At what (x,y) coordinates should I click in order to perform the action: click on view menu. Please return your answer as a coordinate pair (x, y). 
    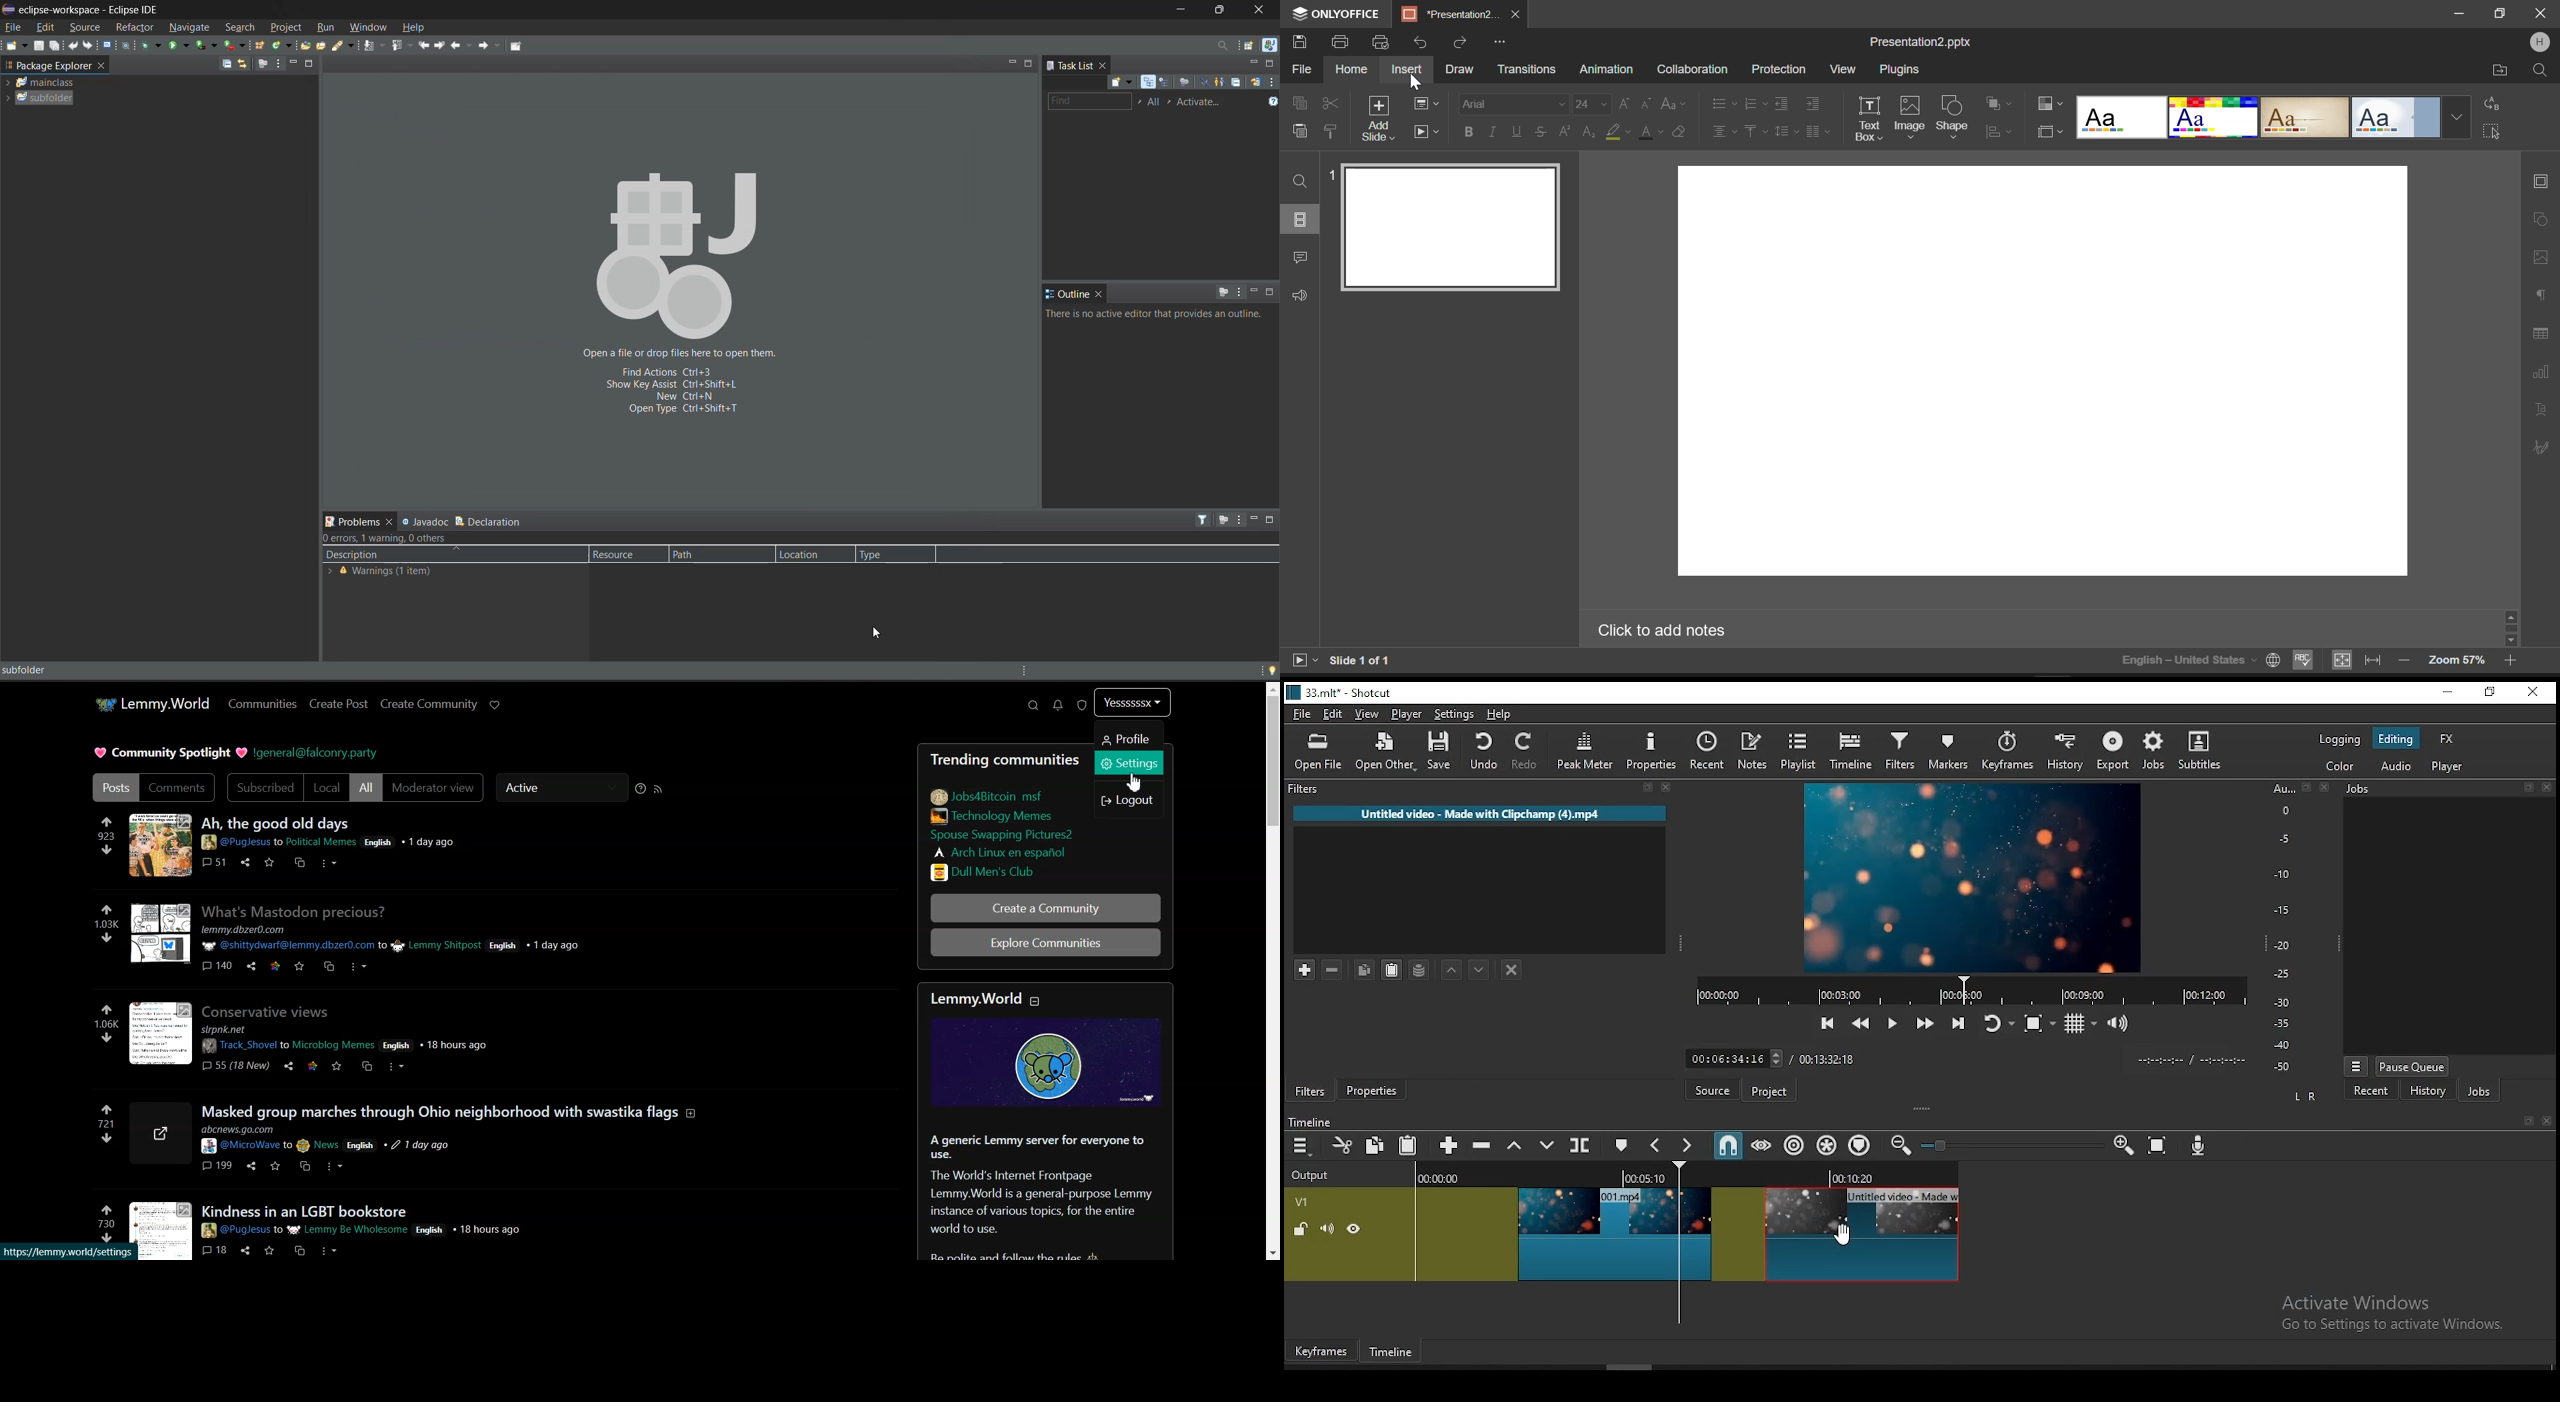
    Looking at the image, I should click on (1239, 521).